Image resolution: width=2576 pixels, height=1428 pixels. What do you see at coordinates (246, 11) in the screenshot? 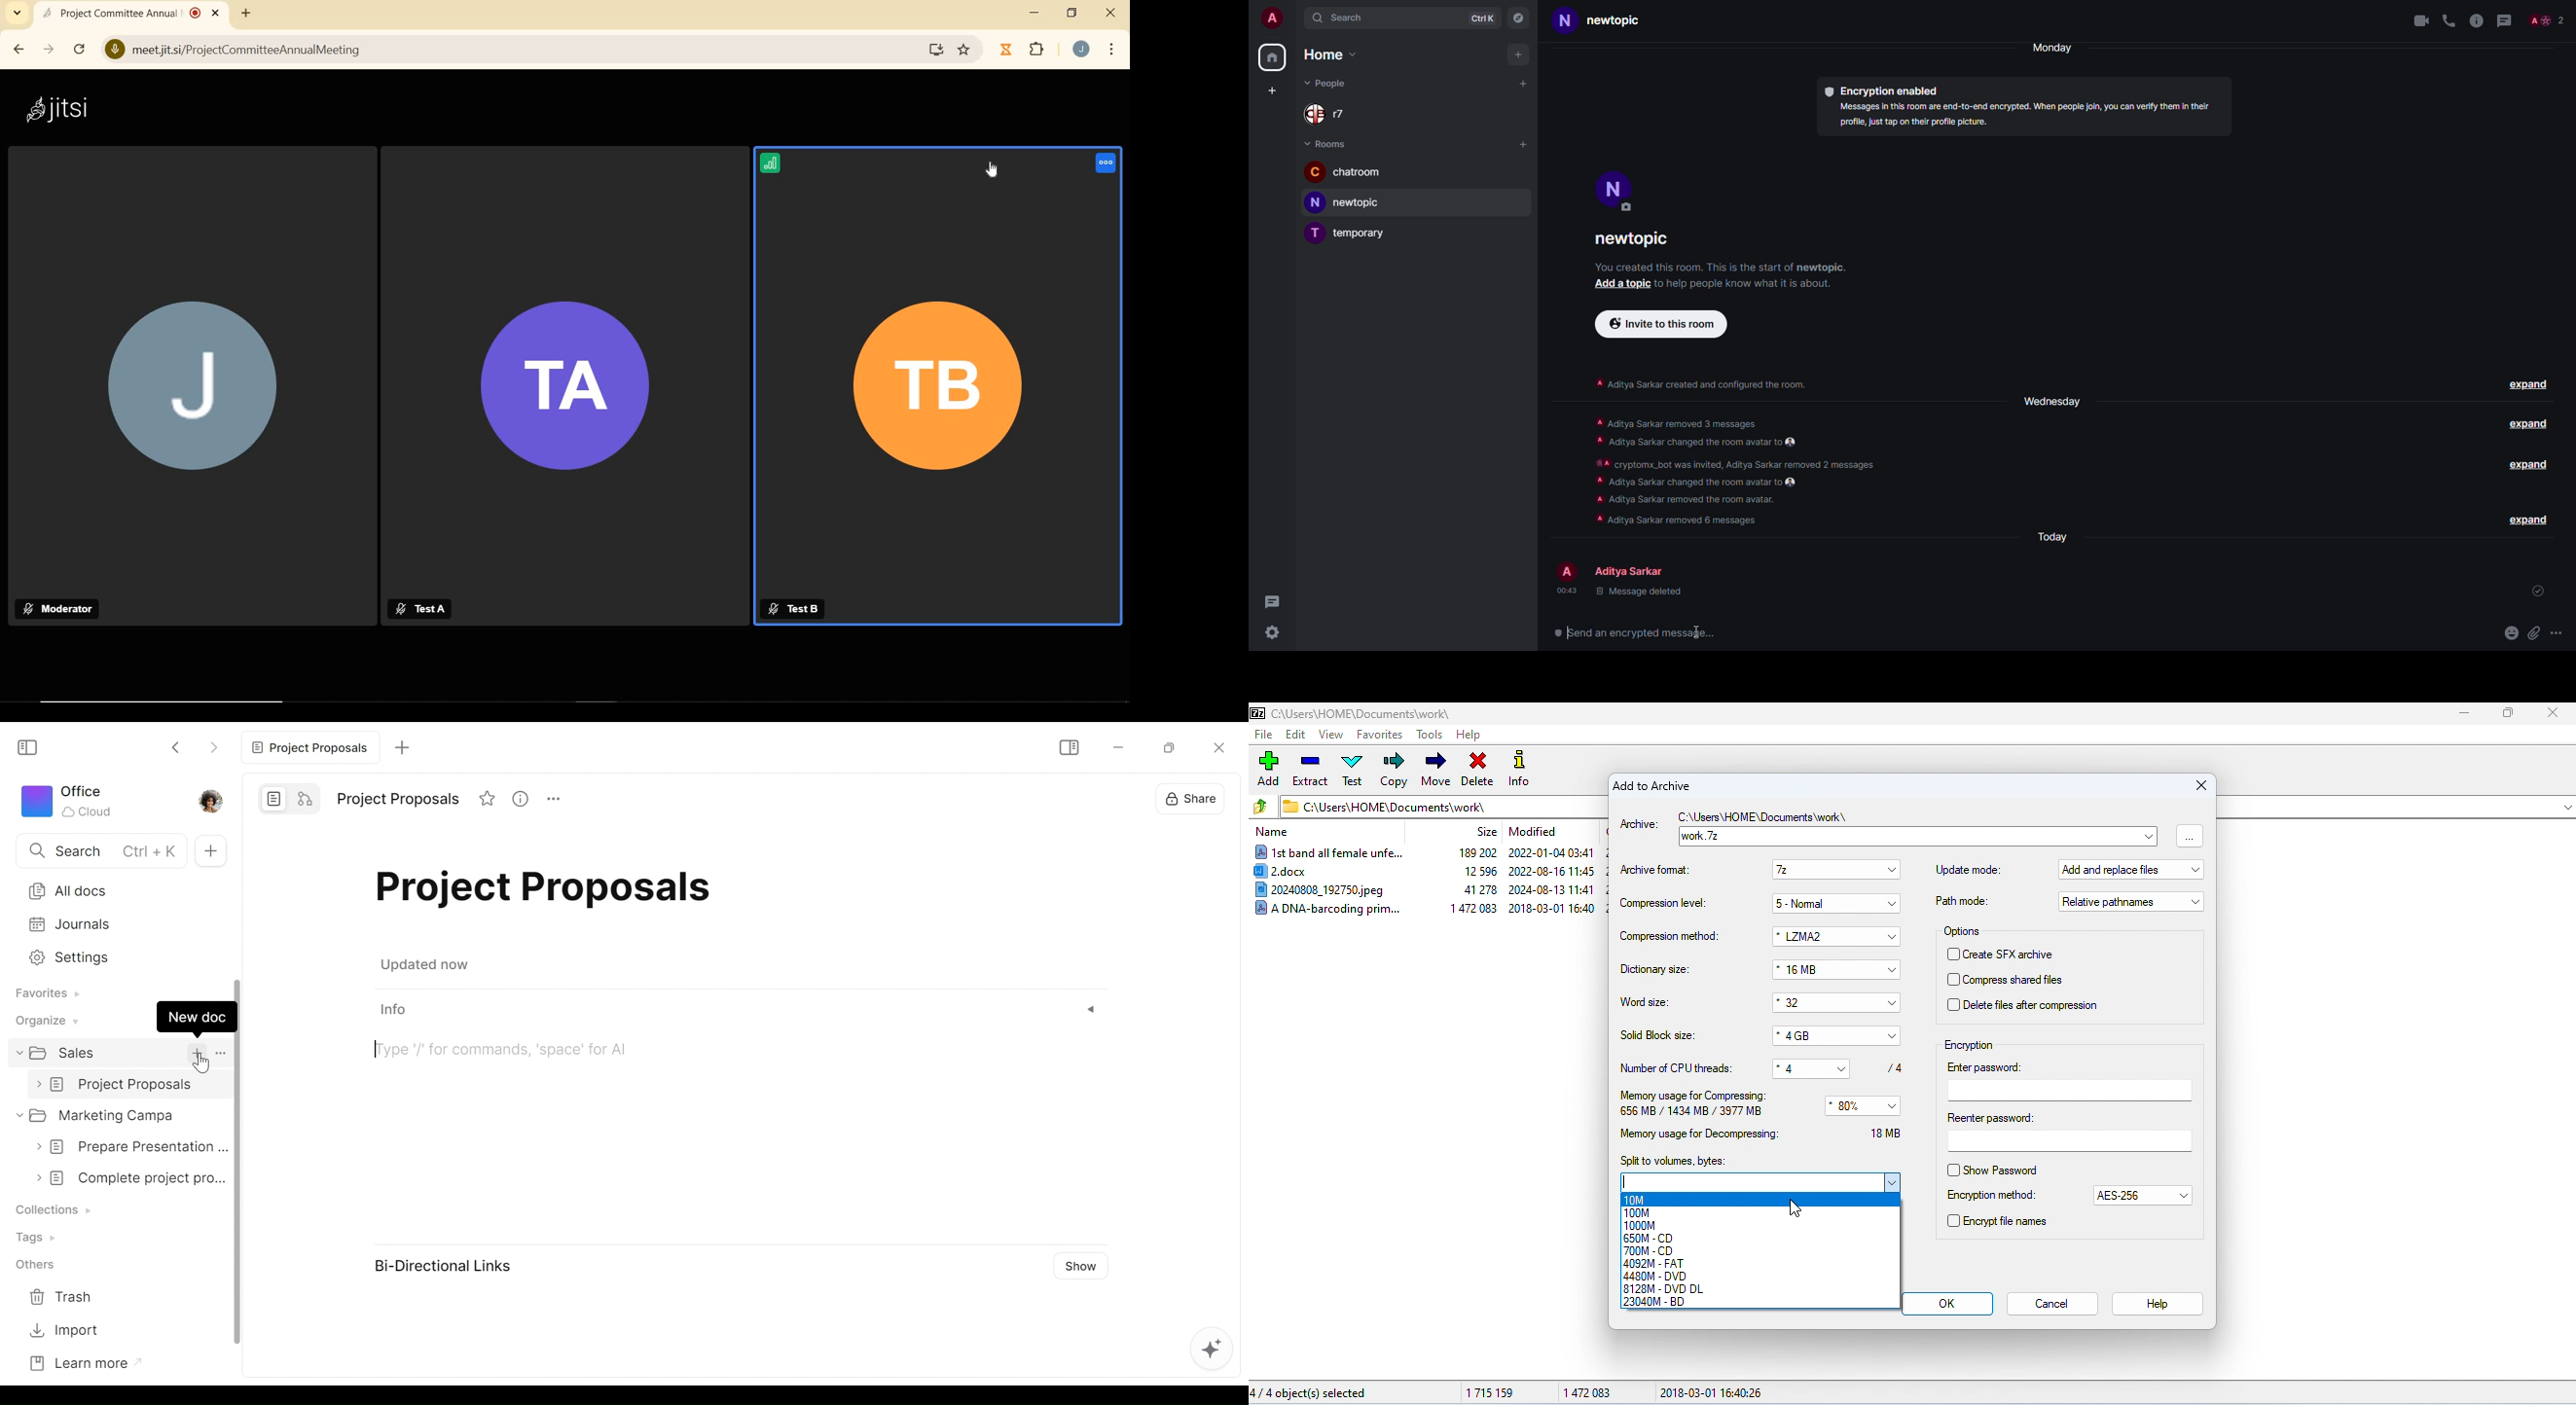
I see `ADD NEW TAB` at bounding box center [246, 11].